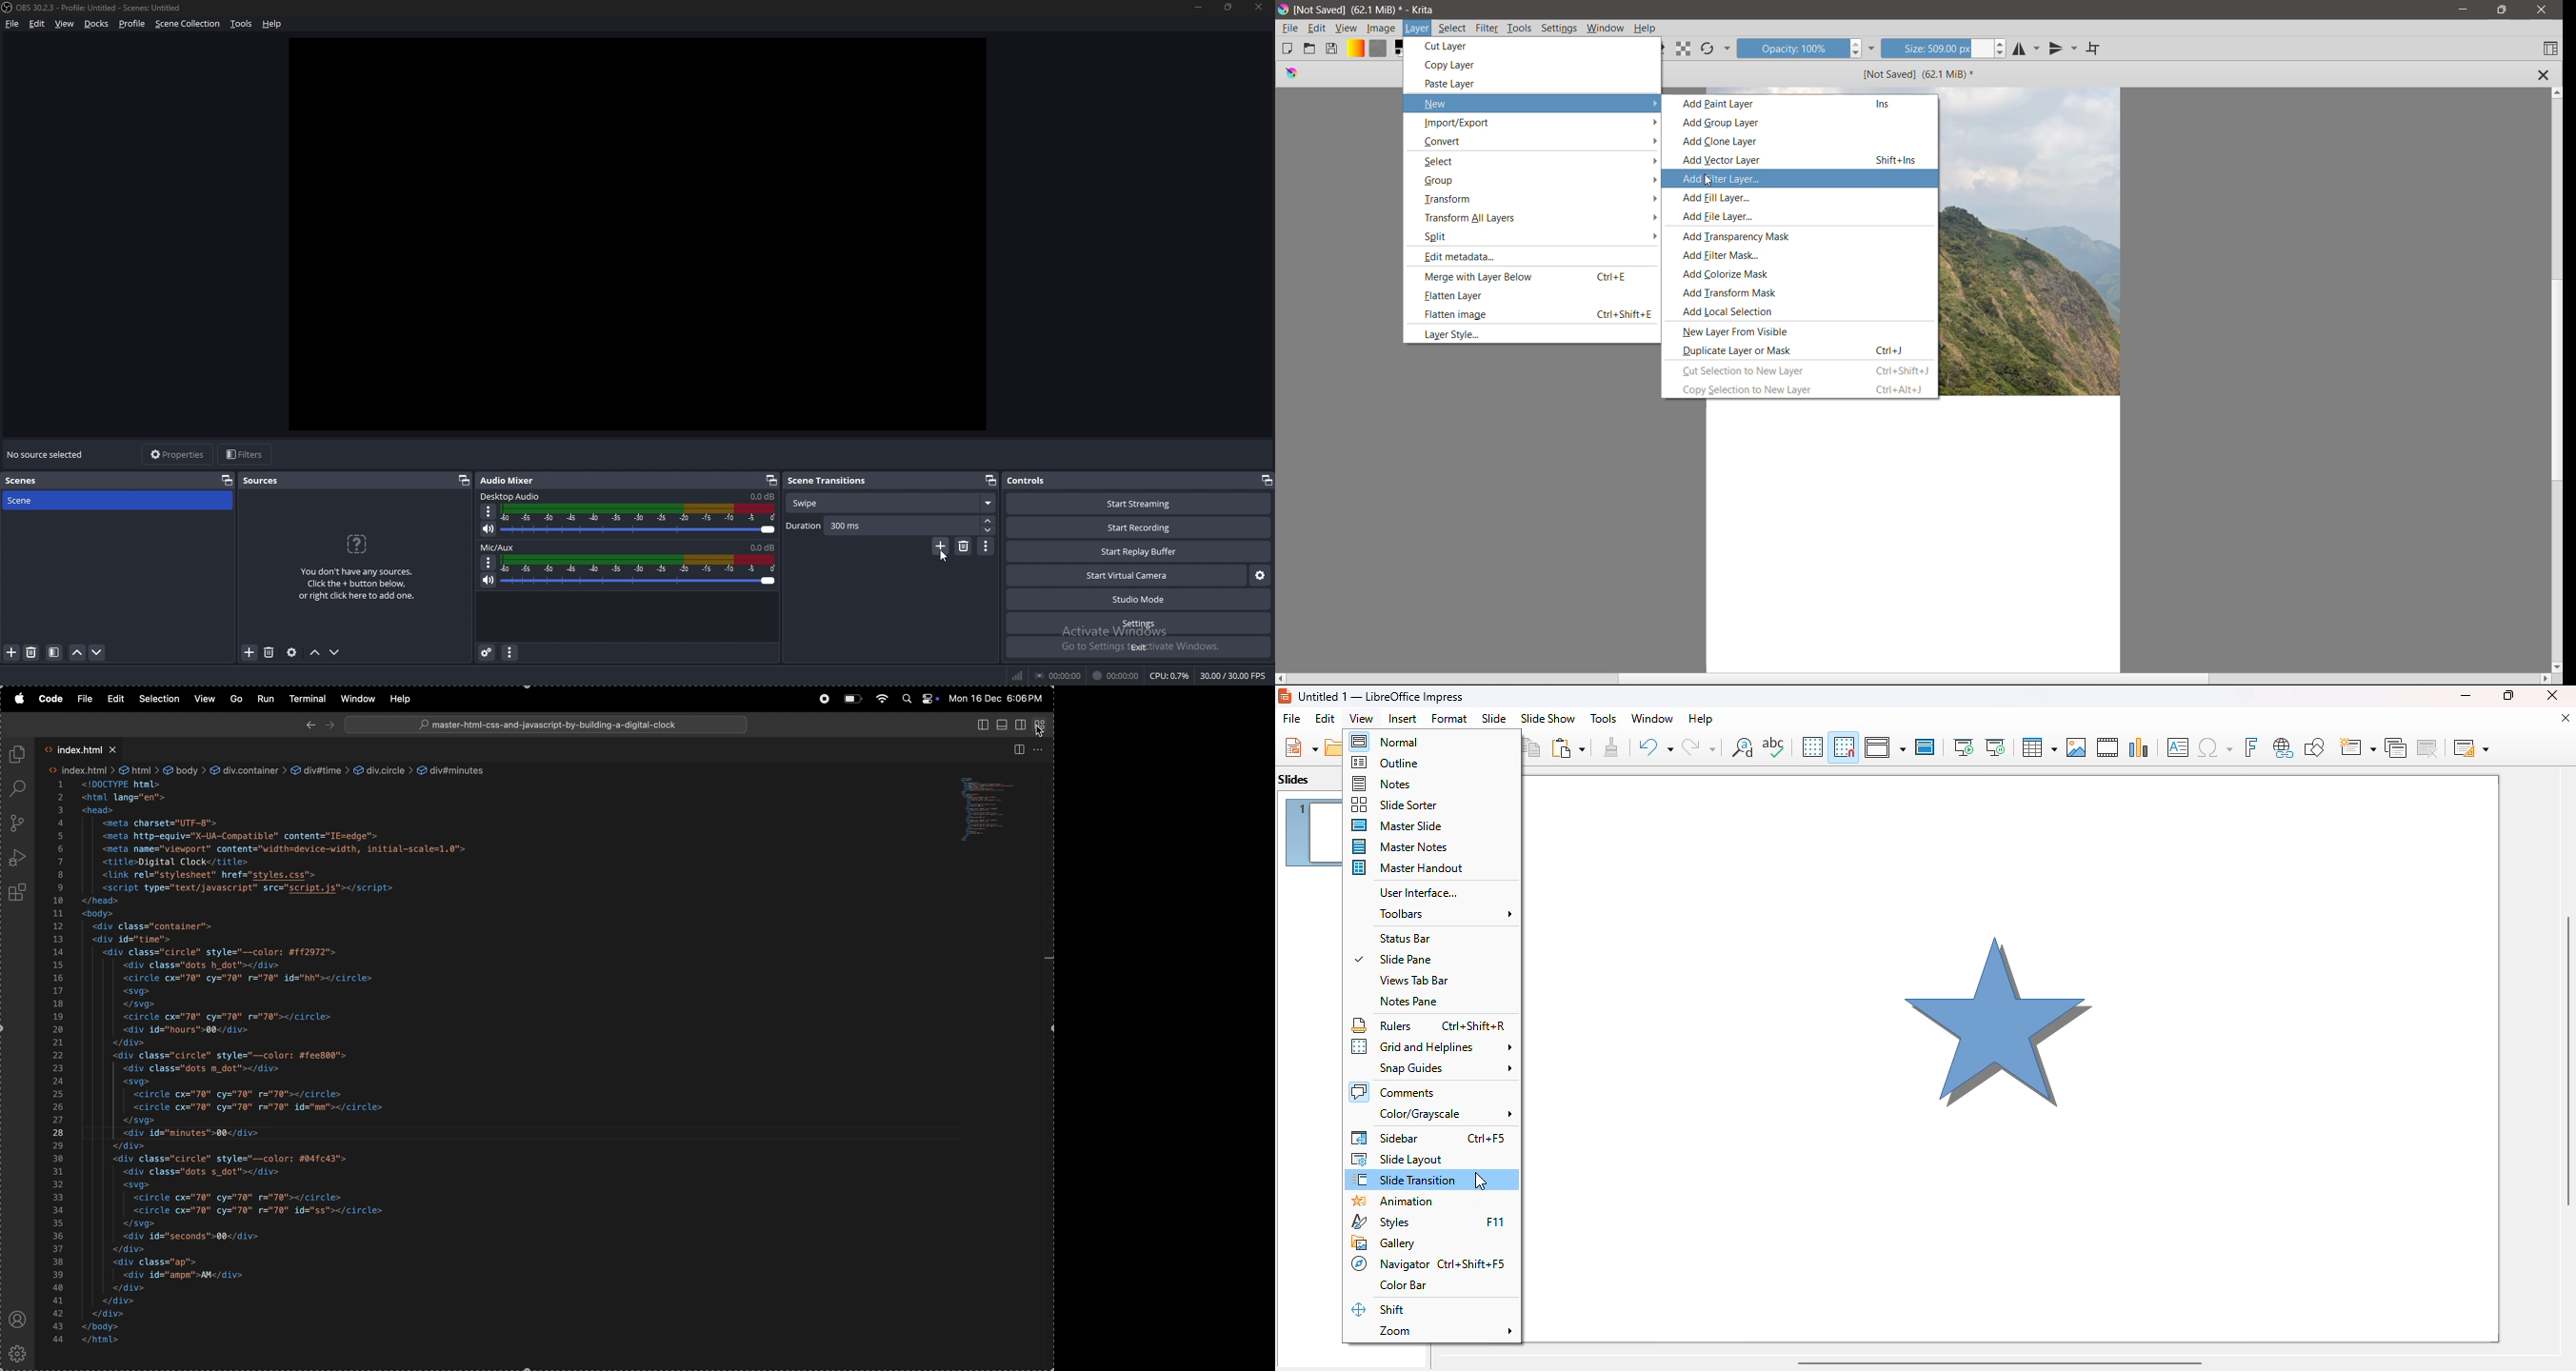 This screenshot has width=2576, height=1372. Describe the element at coordinates (1526, 277) in the screenshot. I see `Merge with Layer Below` at that location.